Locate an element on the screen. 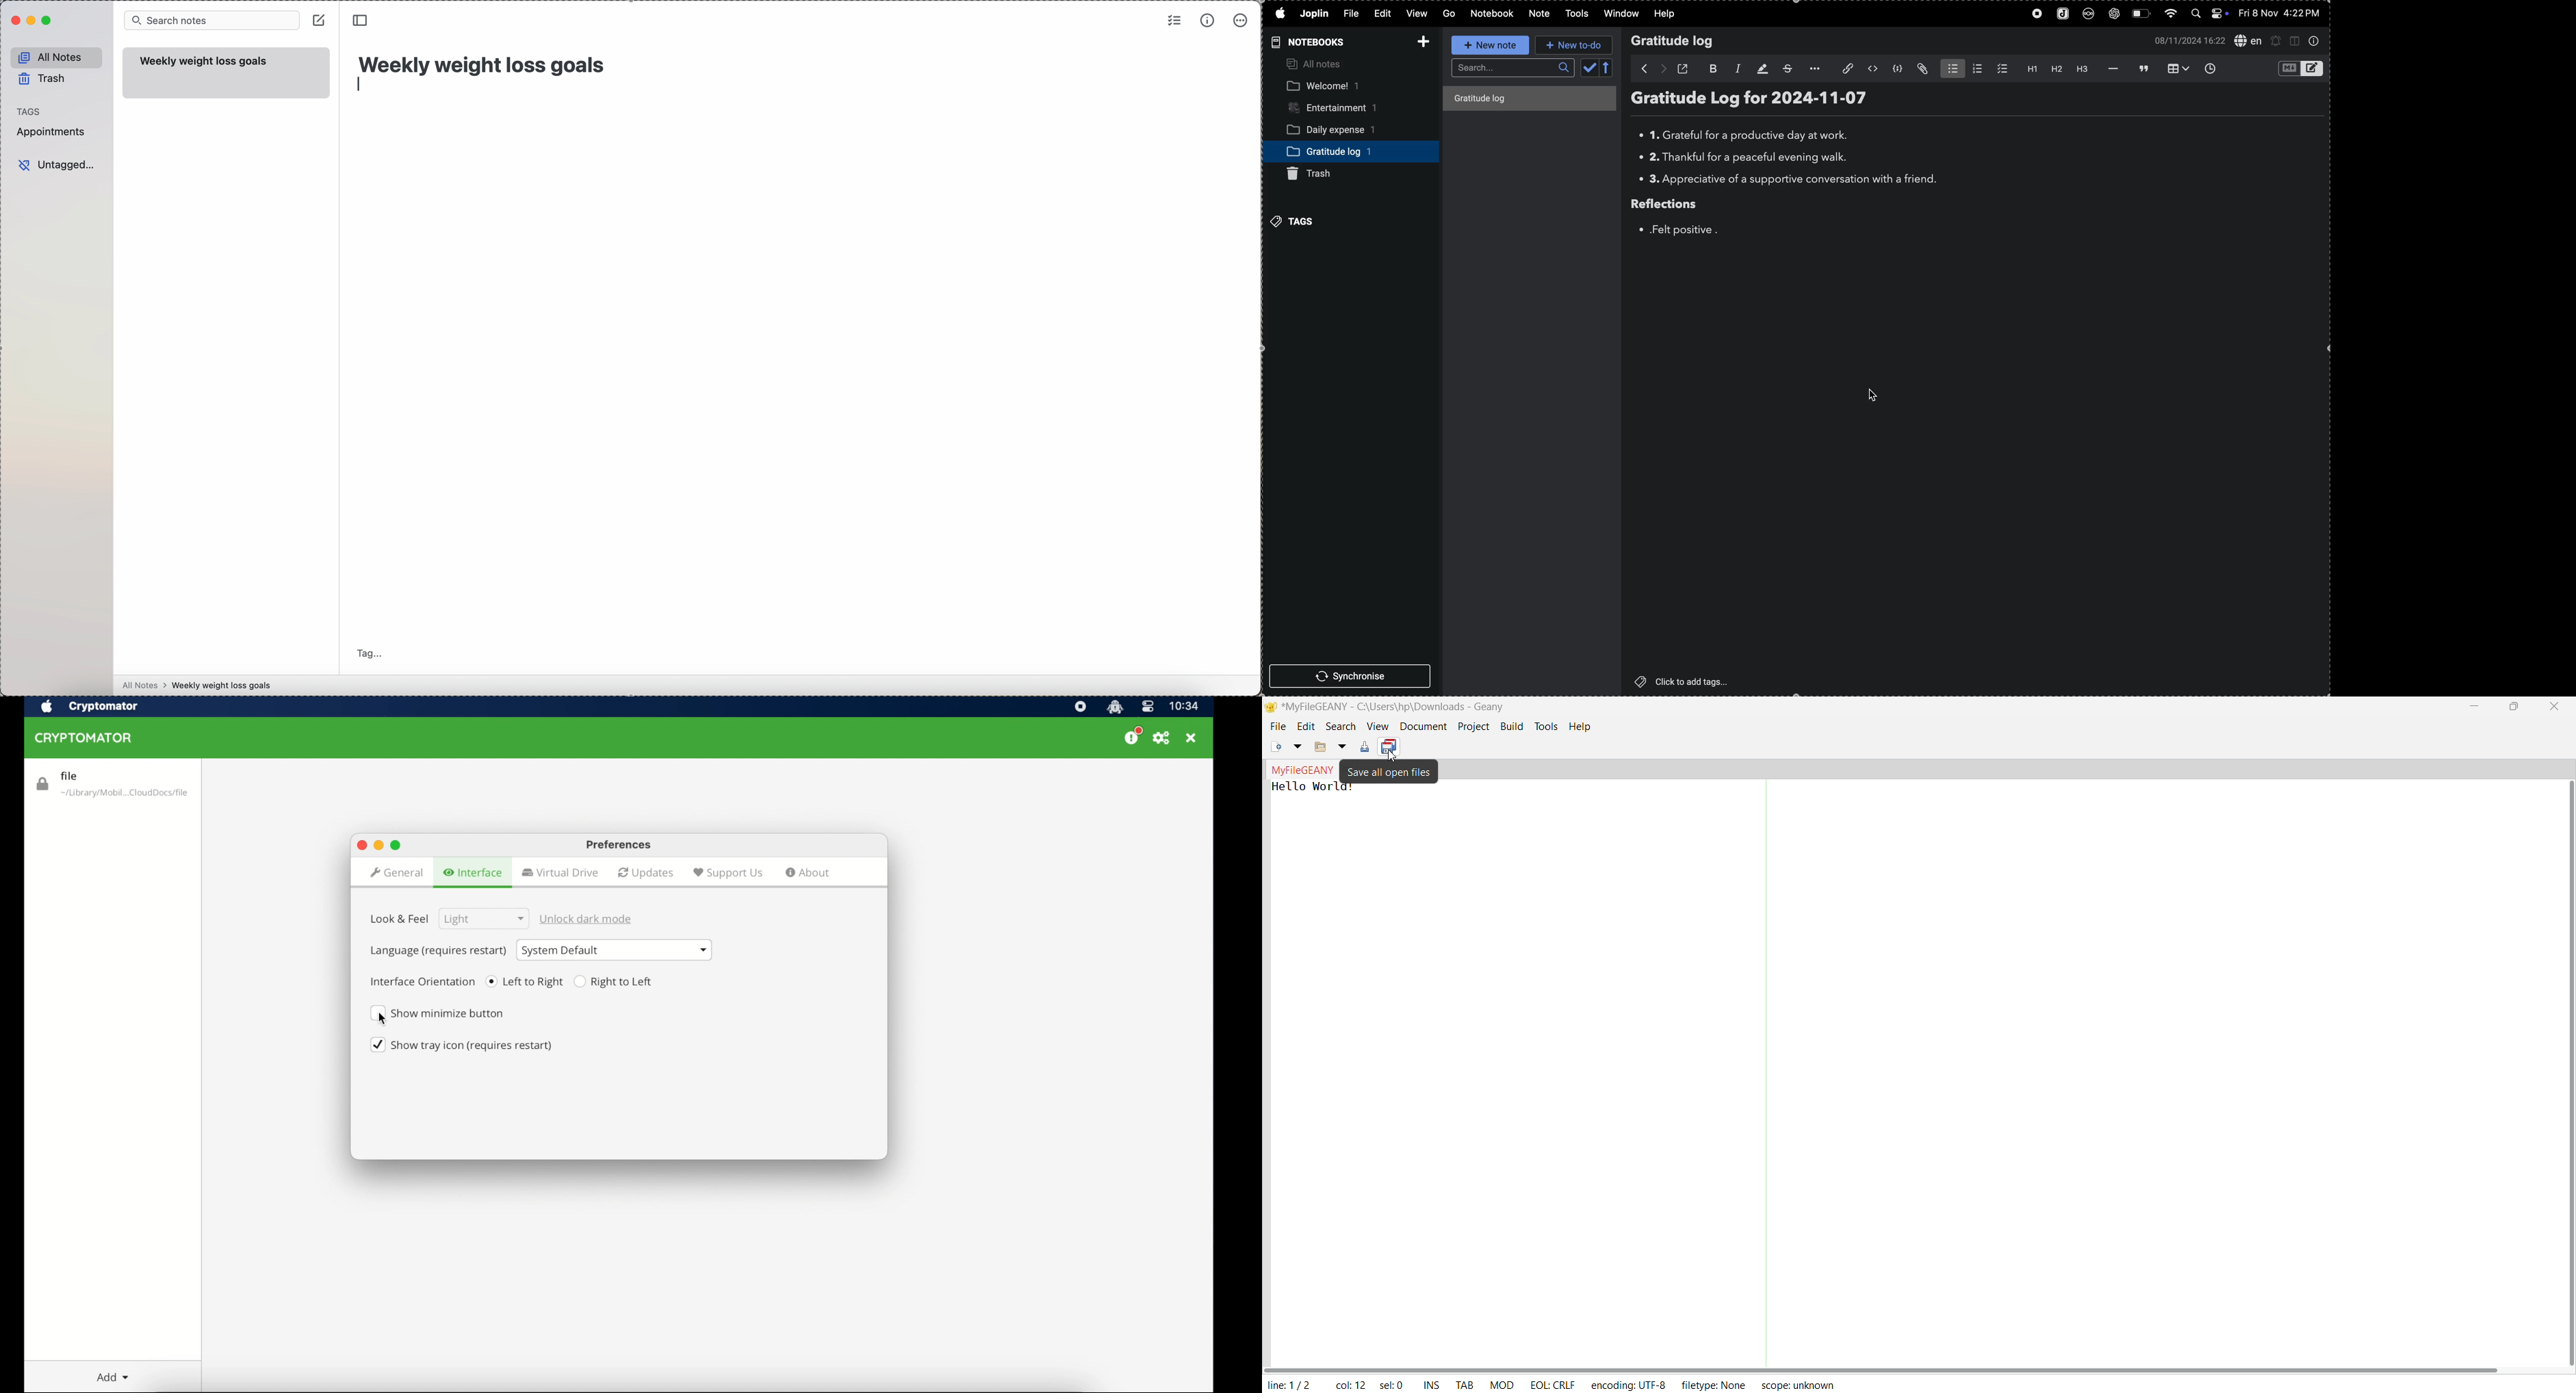 This screenshot has height=1400, width=2576. click to add tags is located at coordinates (1685, 682).